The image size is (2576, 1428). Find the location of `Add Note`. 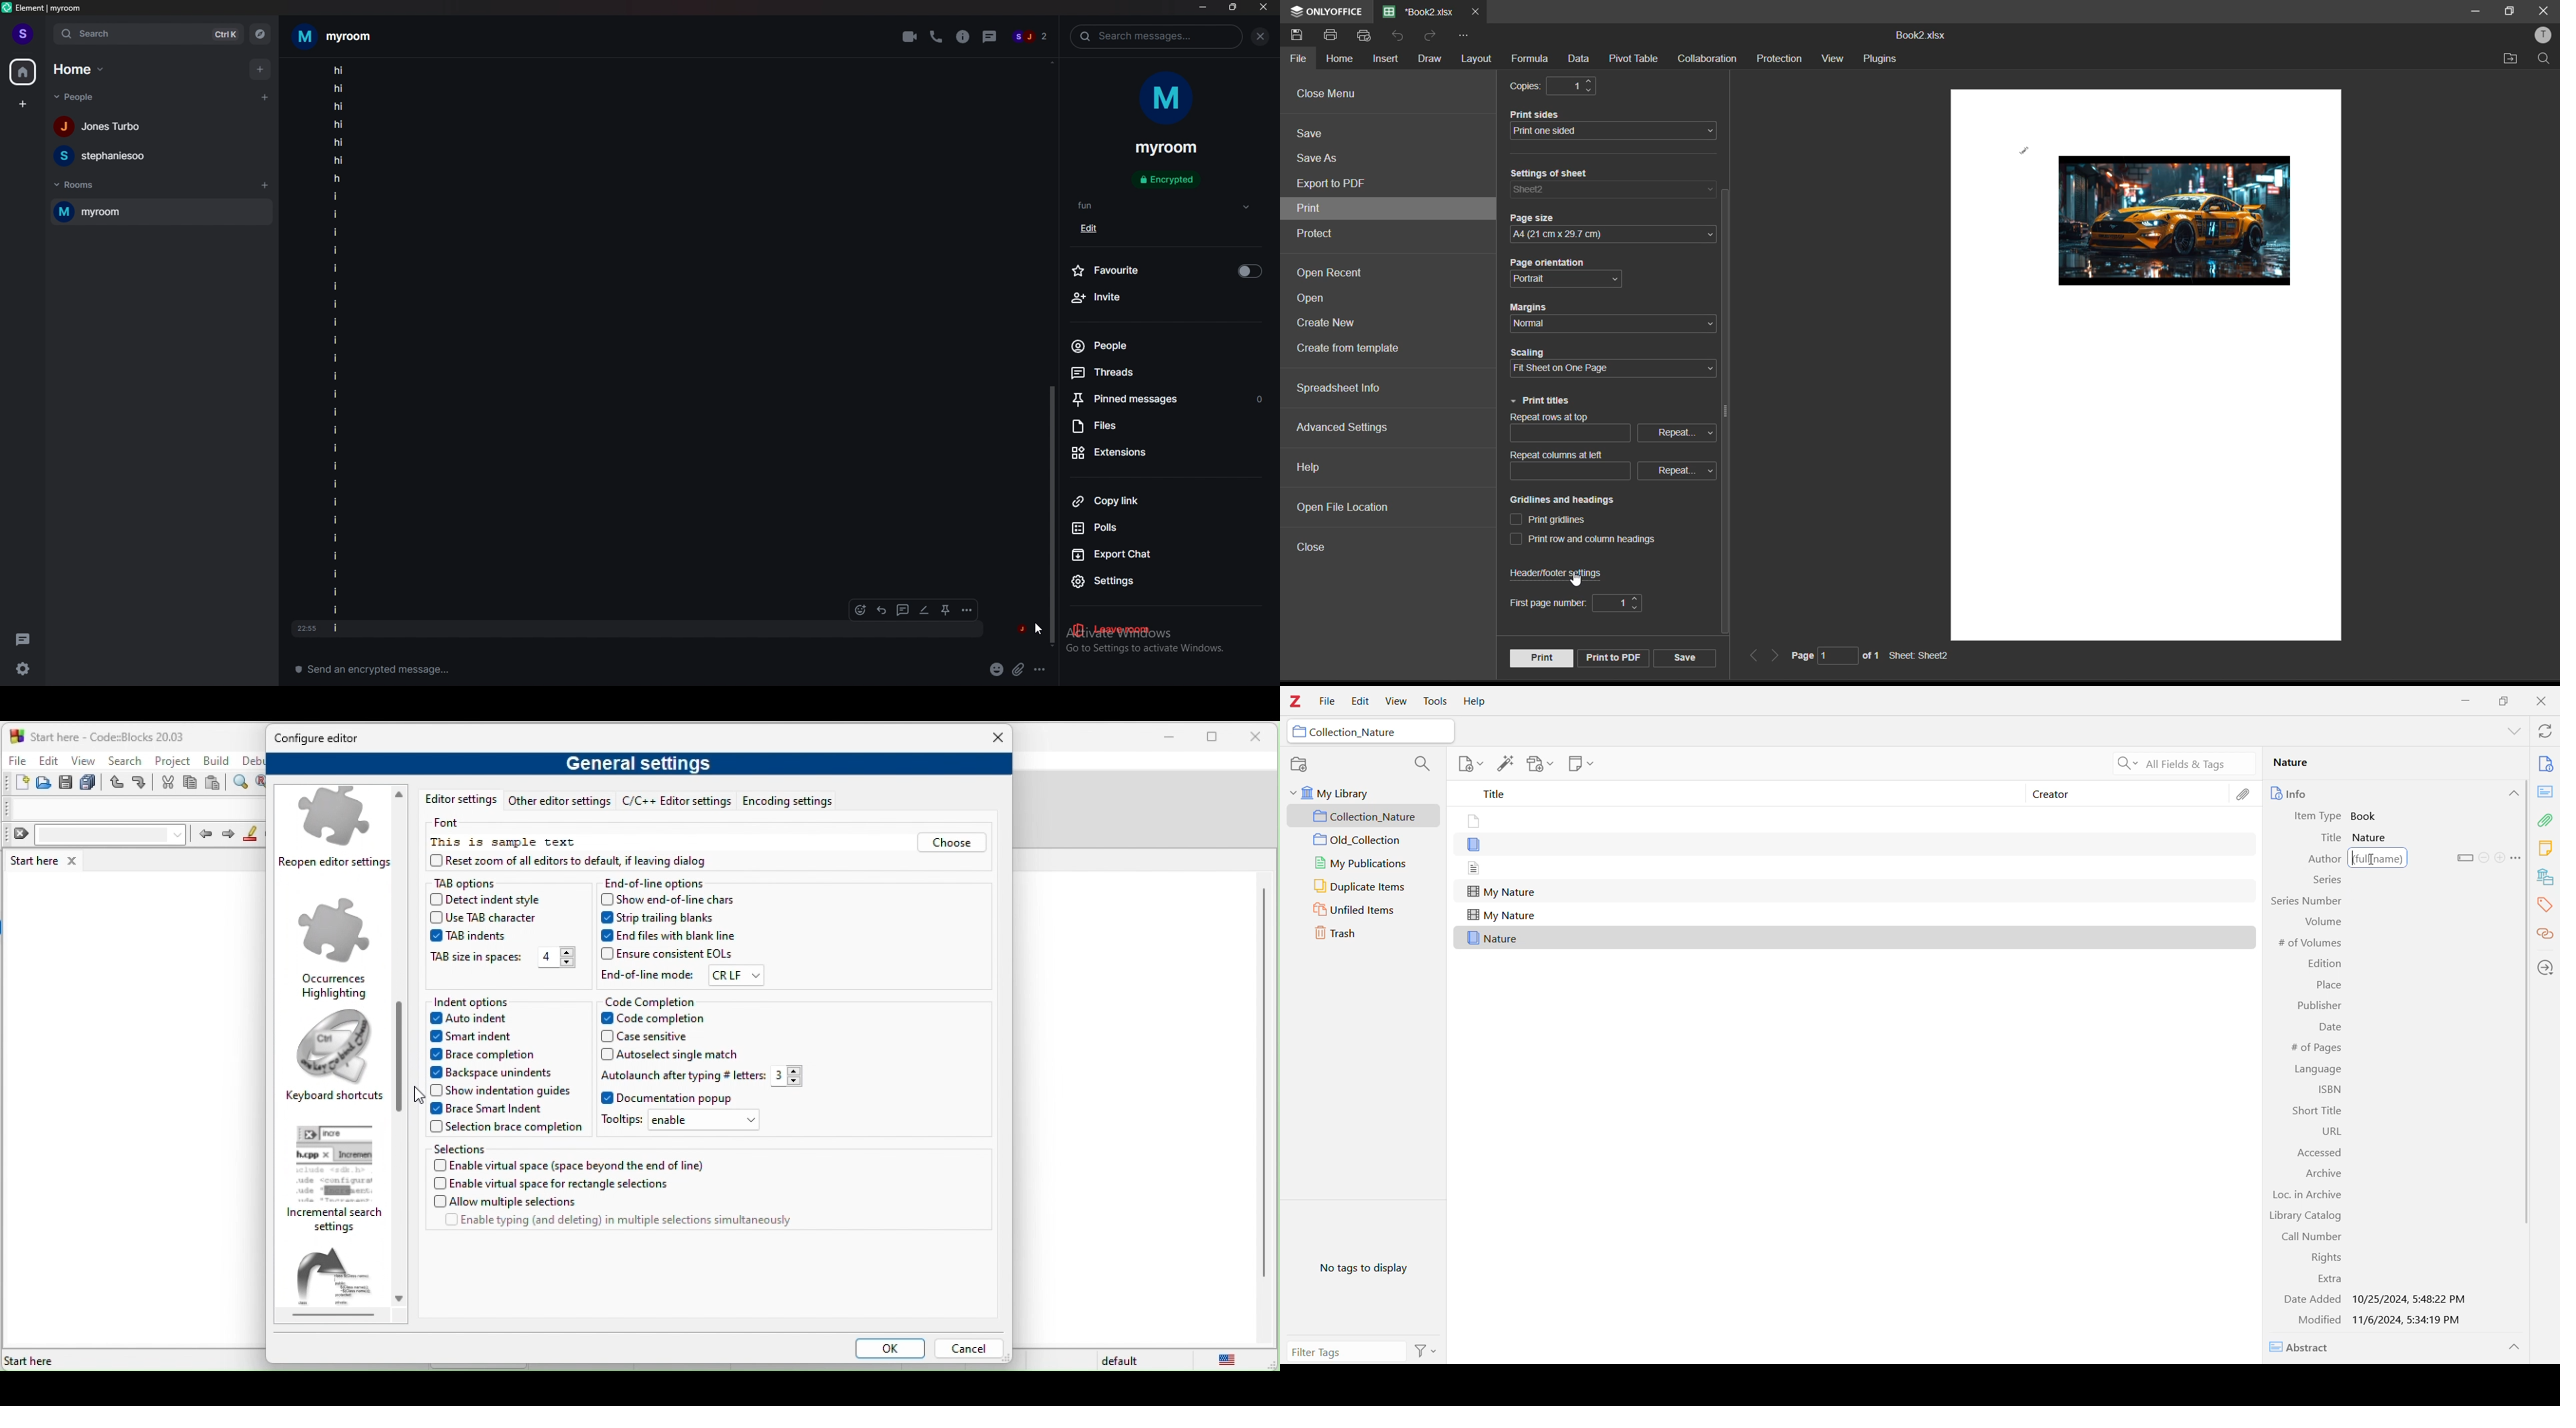

Add Note is located at coordinates (1469, 763).